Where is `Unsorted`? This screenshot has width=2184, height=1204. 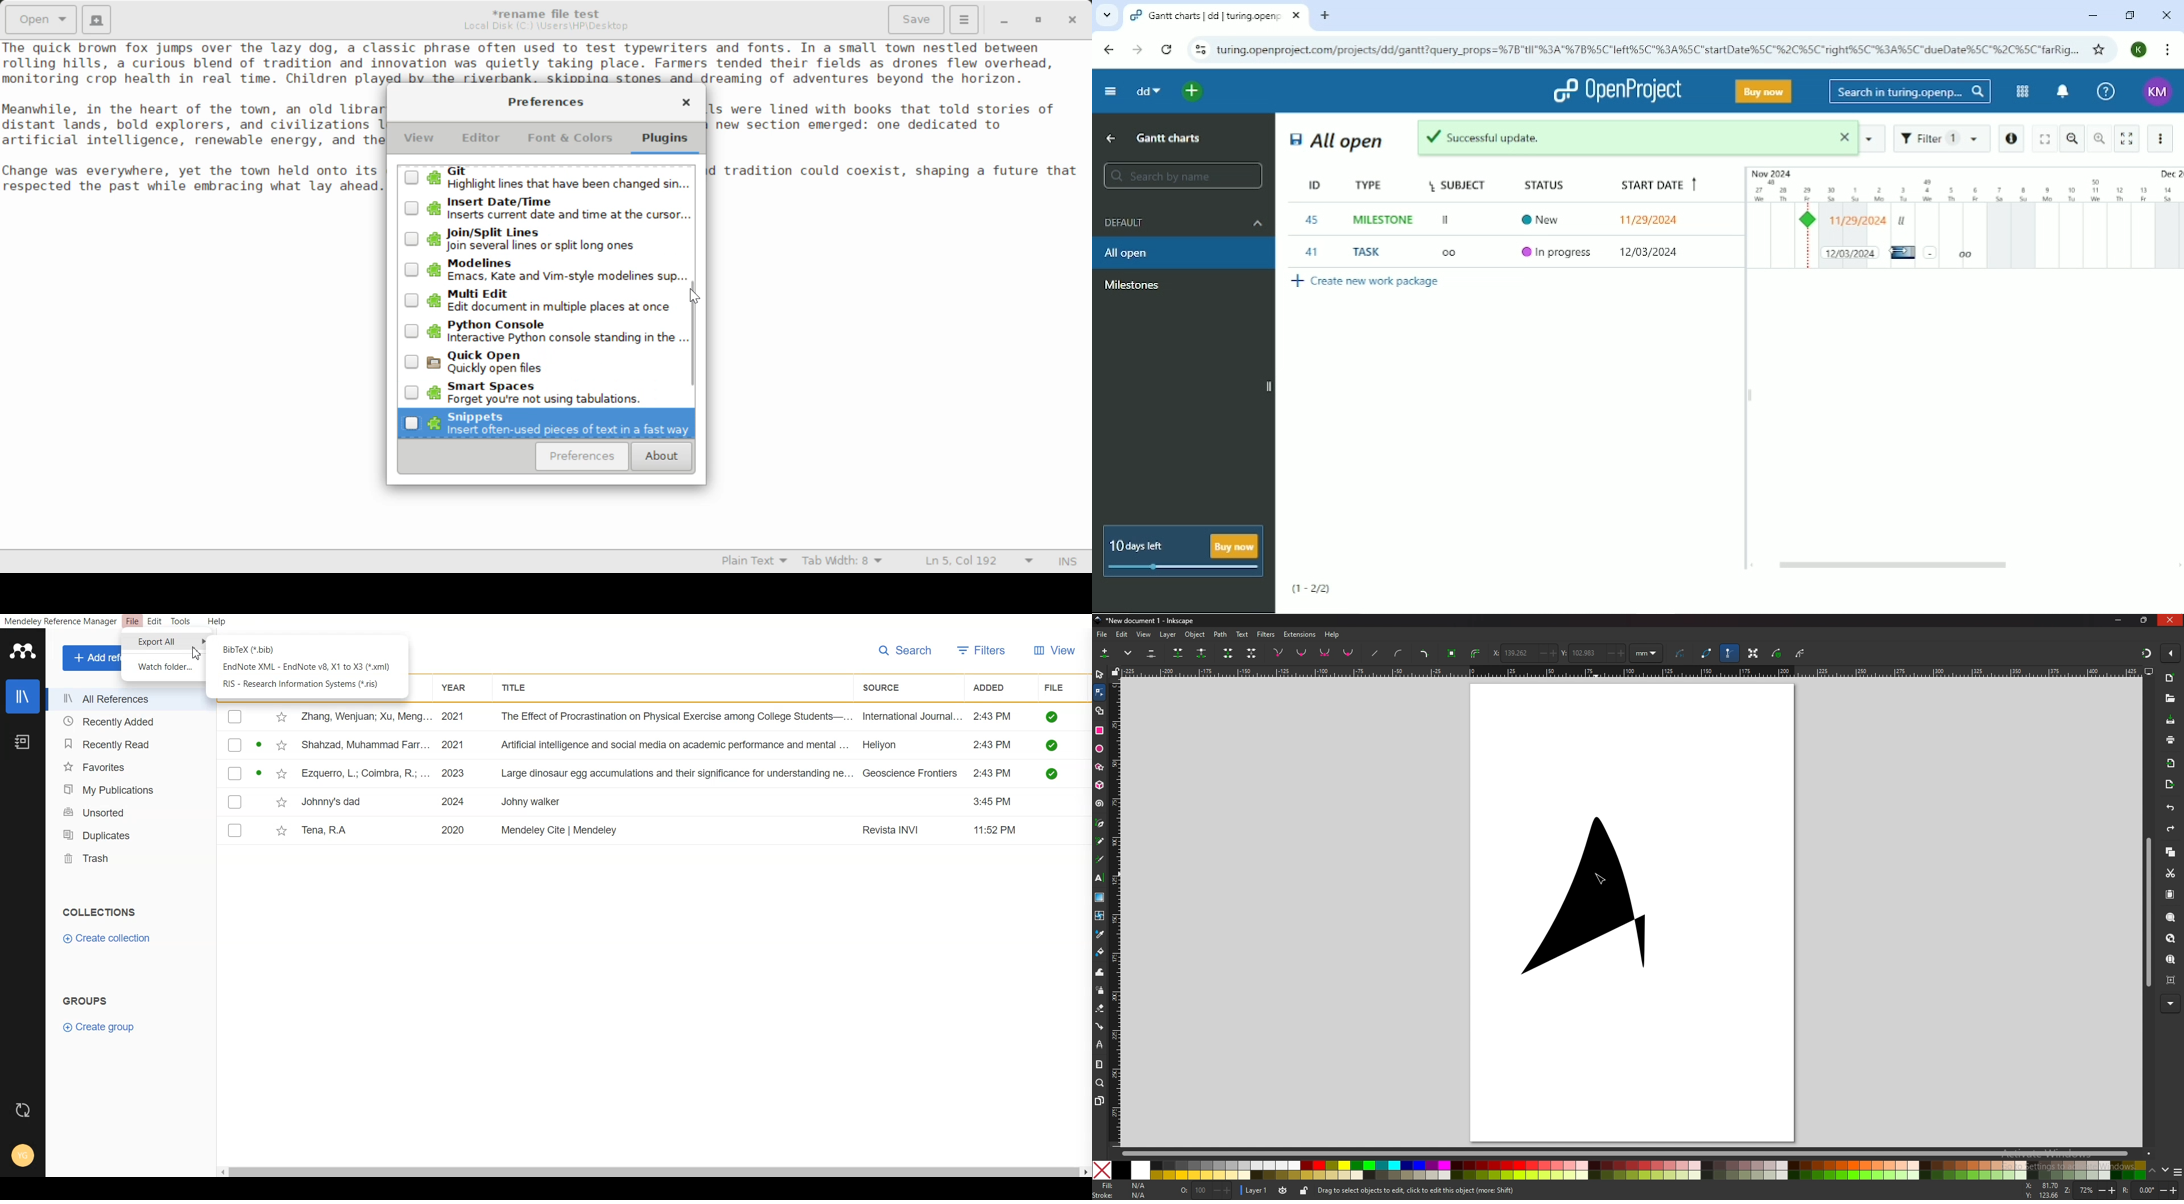
Unsorted is located at coordinates (127, 812).